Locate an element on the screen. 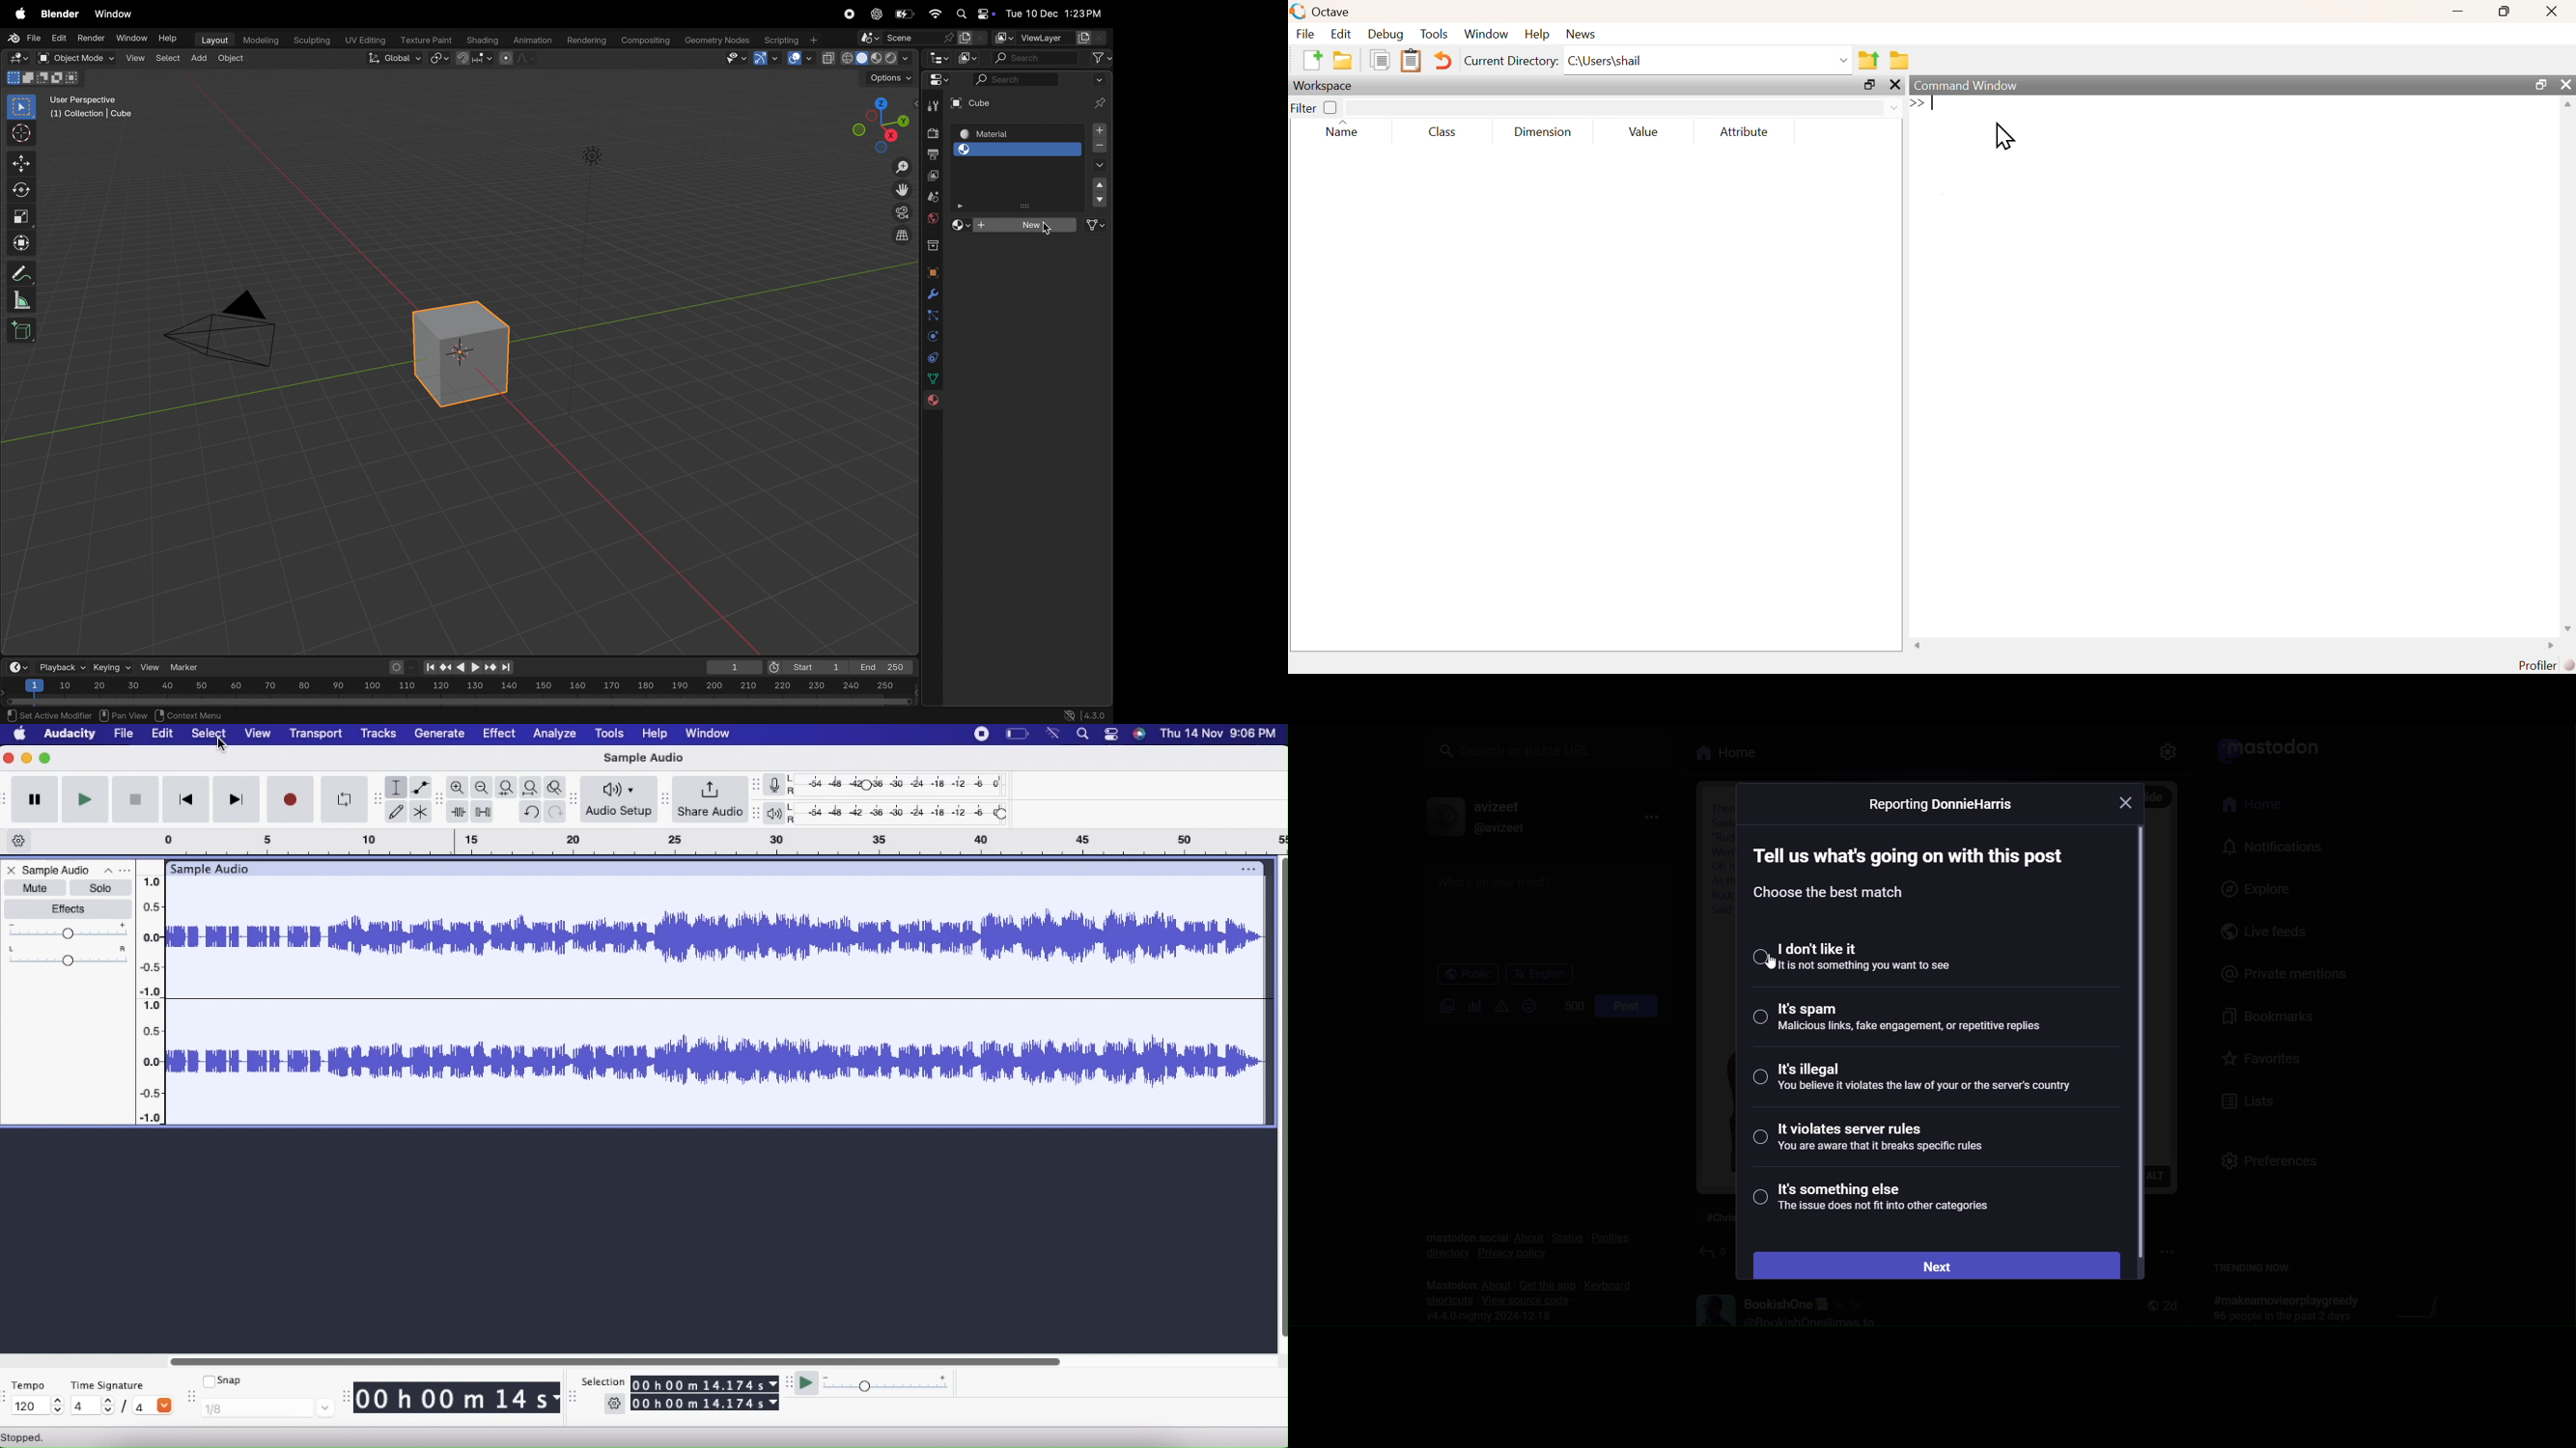 The height and width of the screenshot is (1456, 2576). more is located at coordinates (1652, 815).